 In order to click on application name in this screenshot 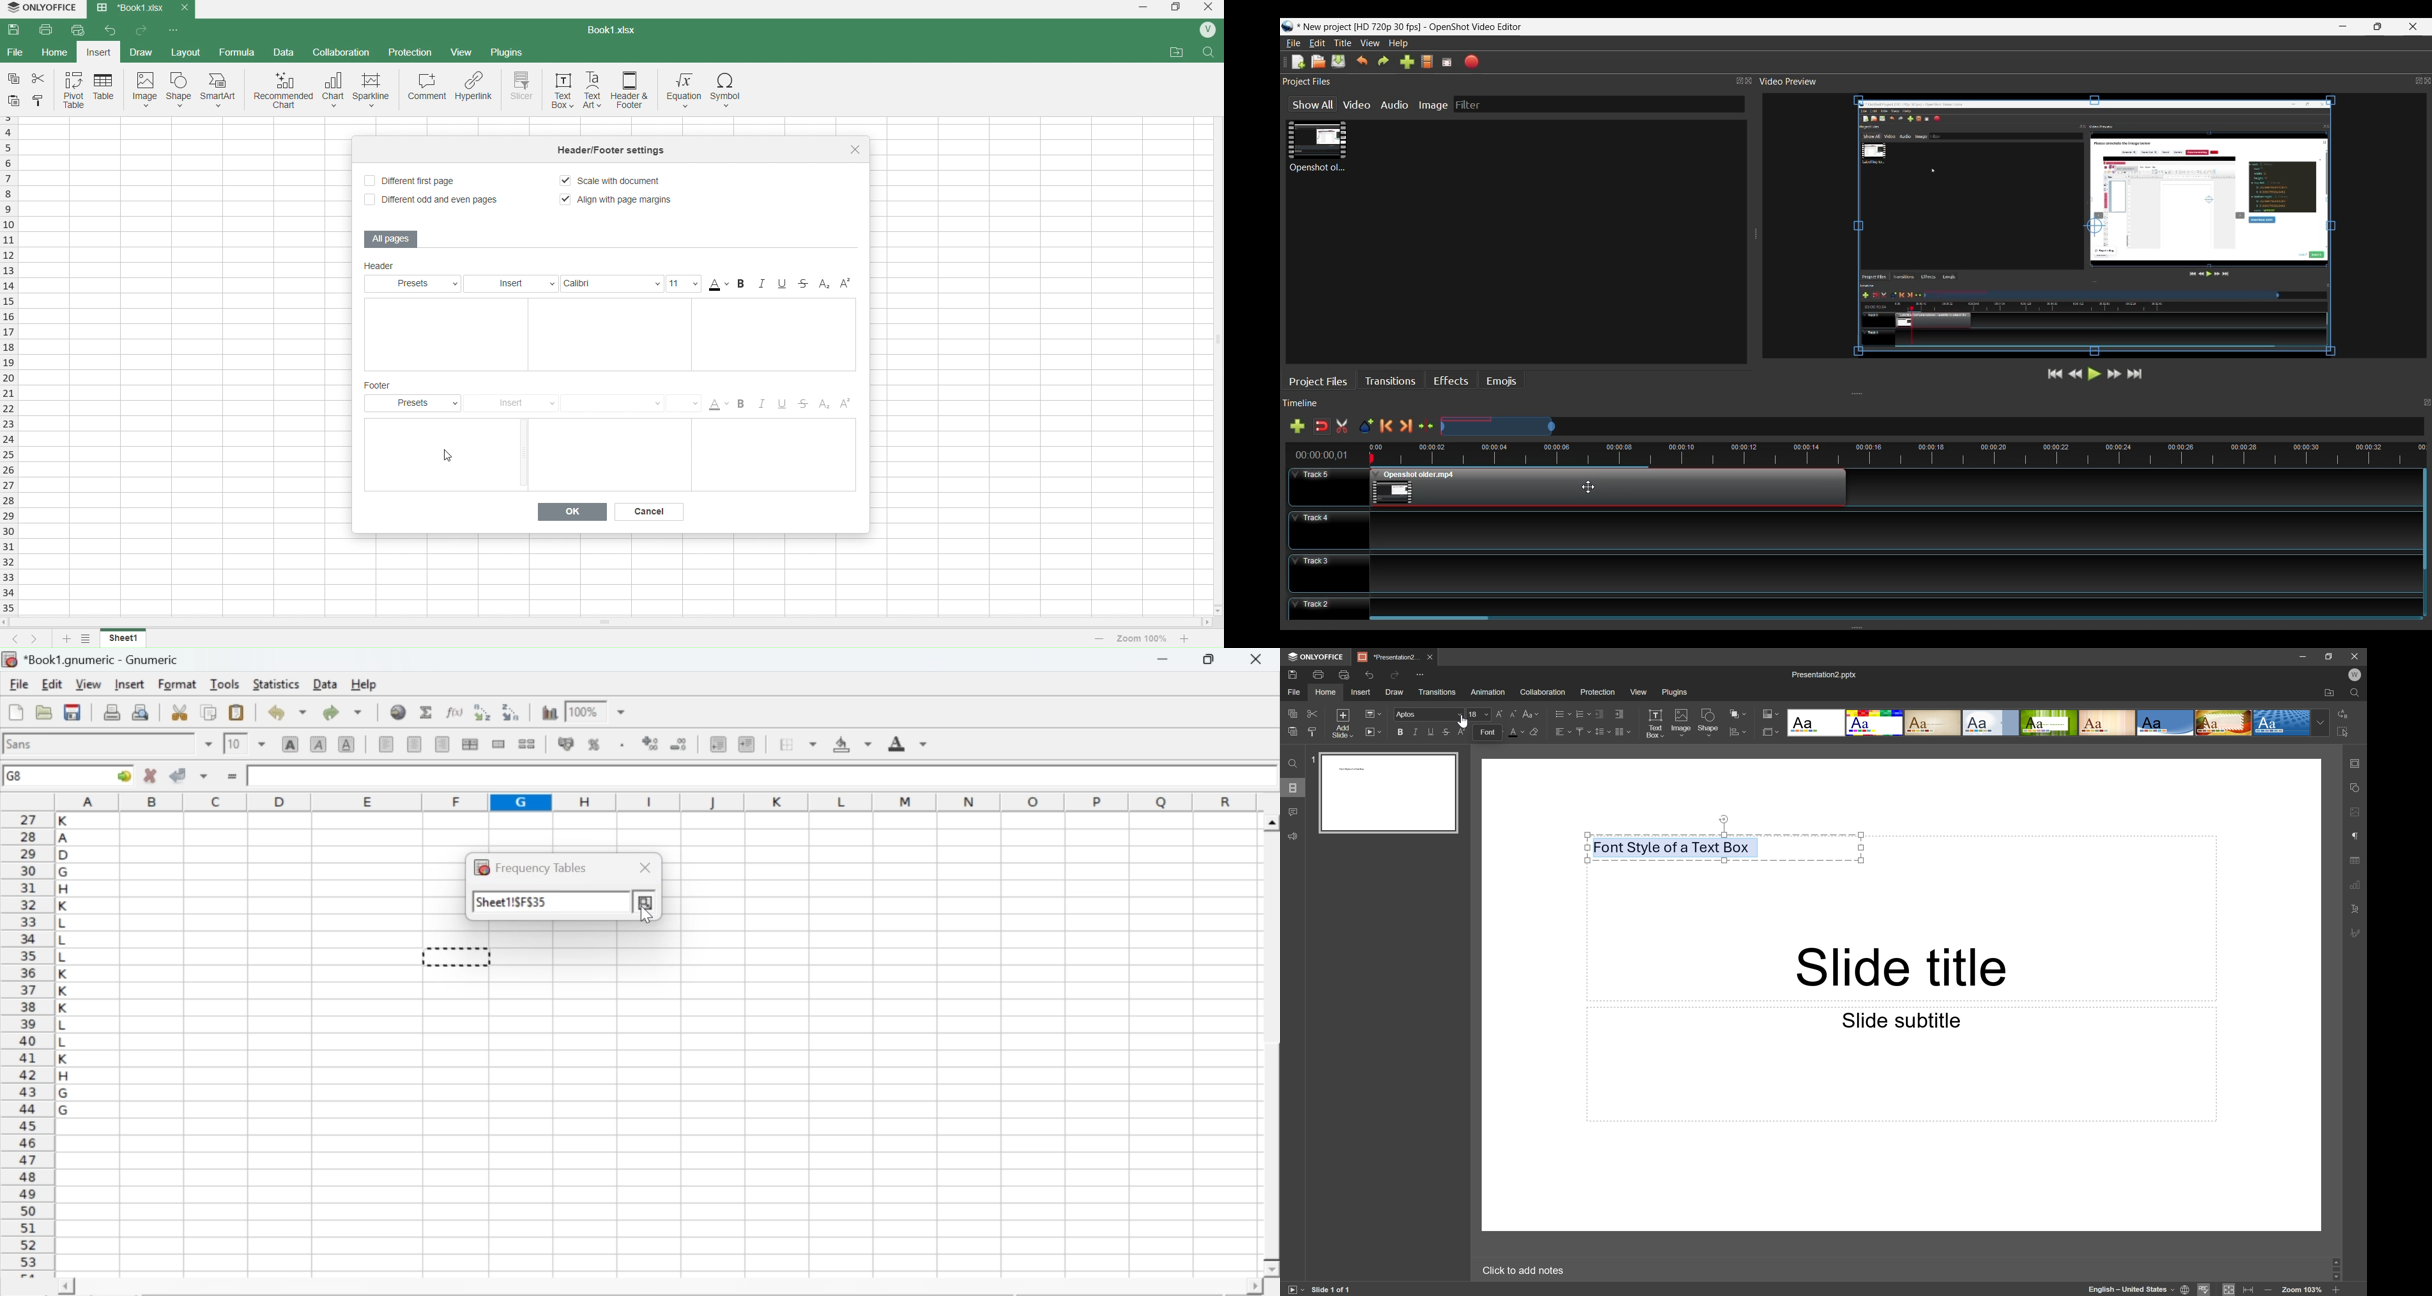, I will do `click(94, 657)`.